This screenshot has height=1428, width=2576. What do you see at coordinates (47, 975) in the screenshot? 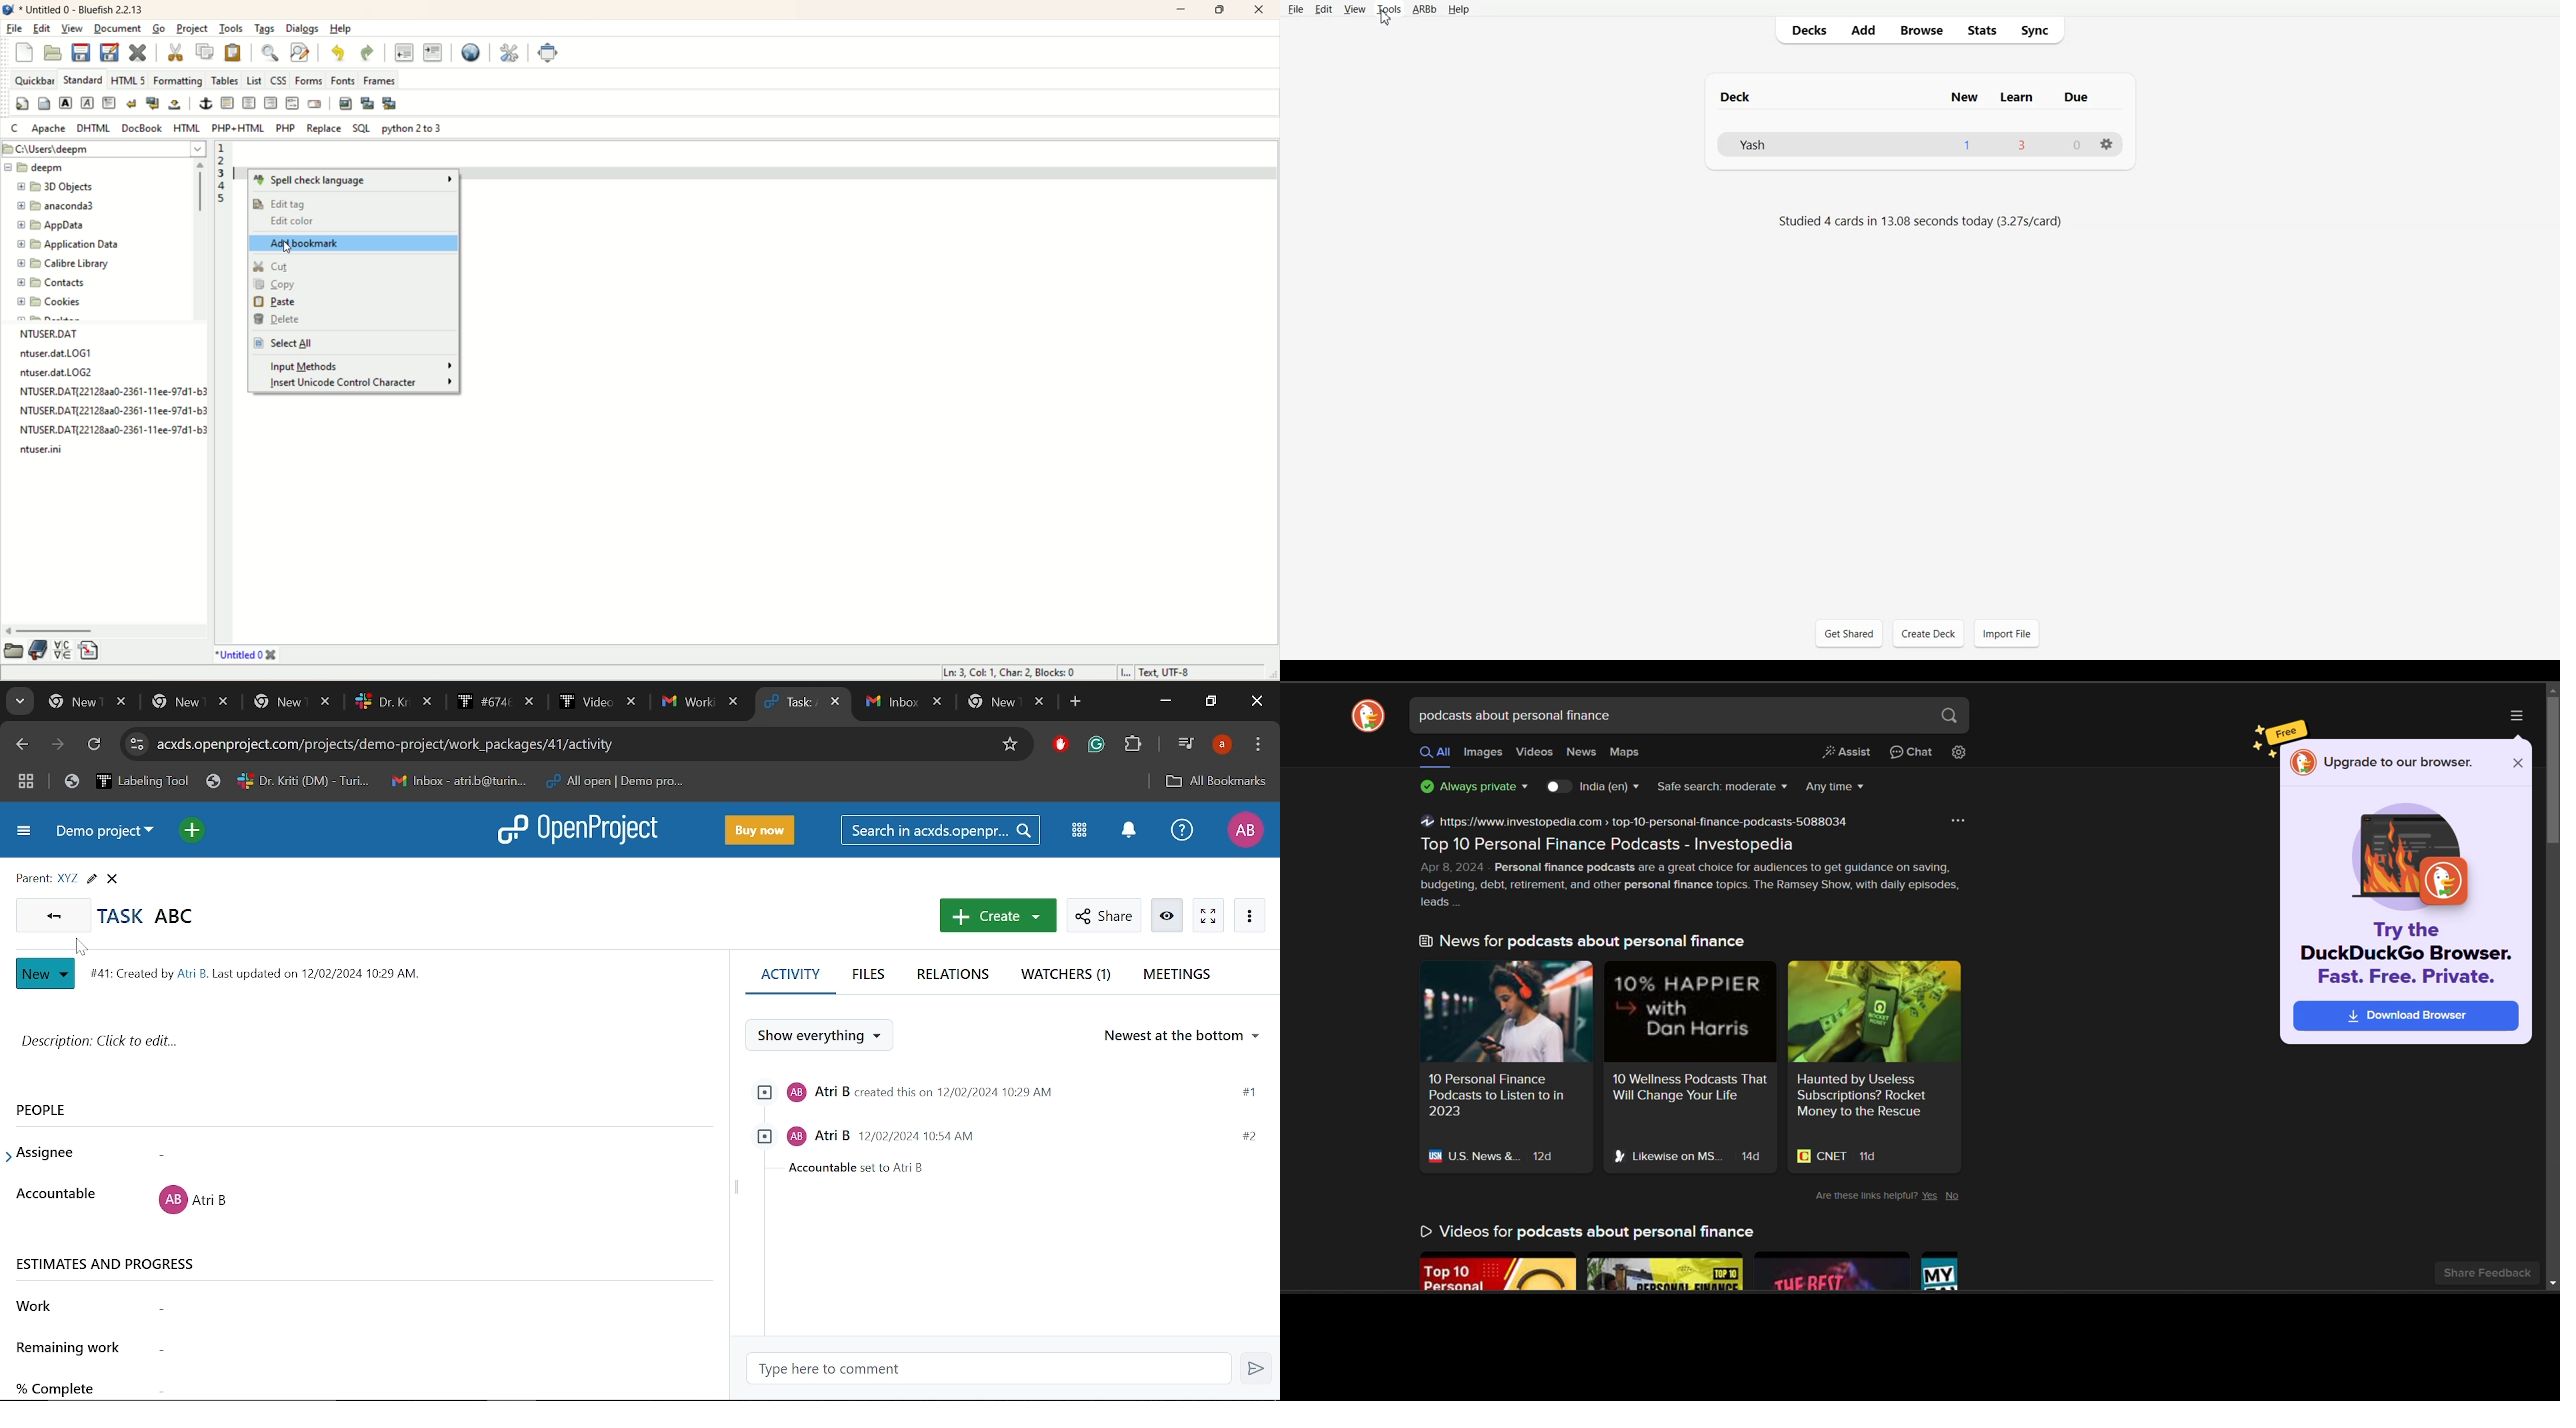
I see `New` at bounding box center [47, 975].